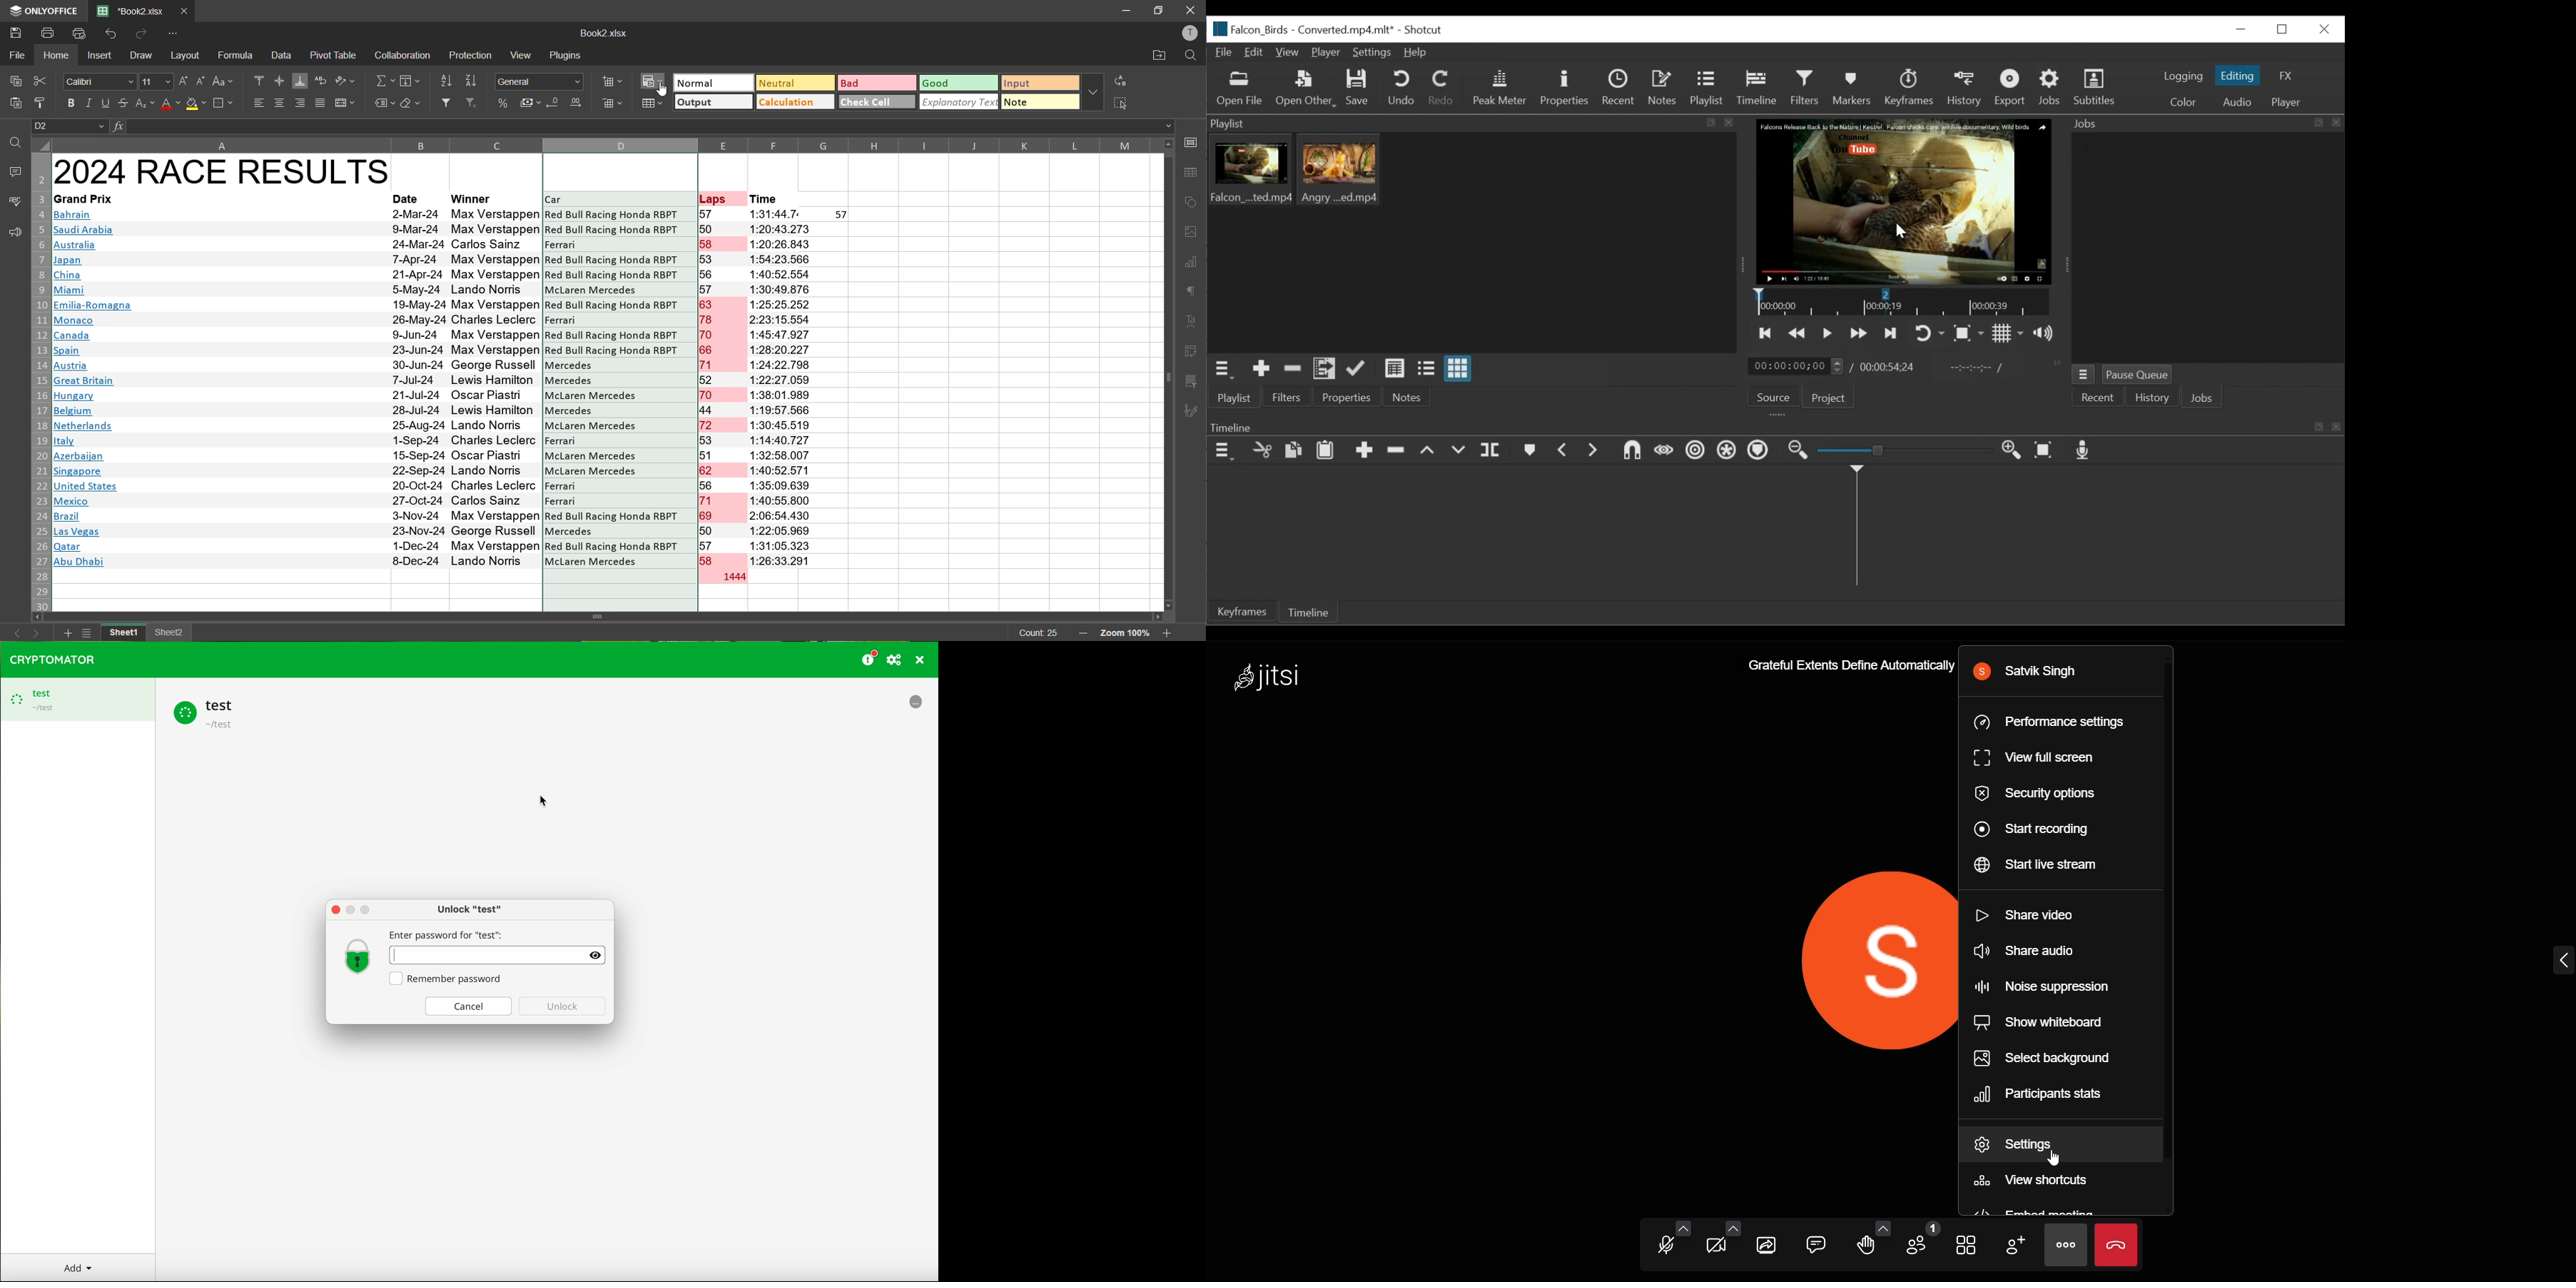  Describe the element at coordinates (1123, 80) in the screenshot. I see `replace` at that location.